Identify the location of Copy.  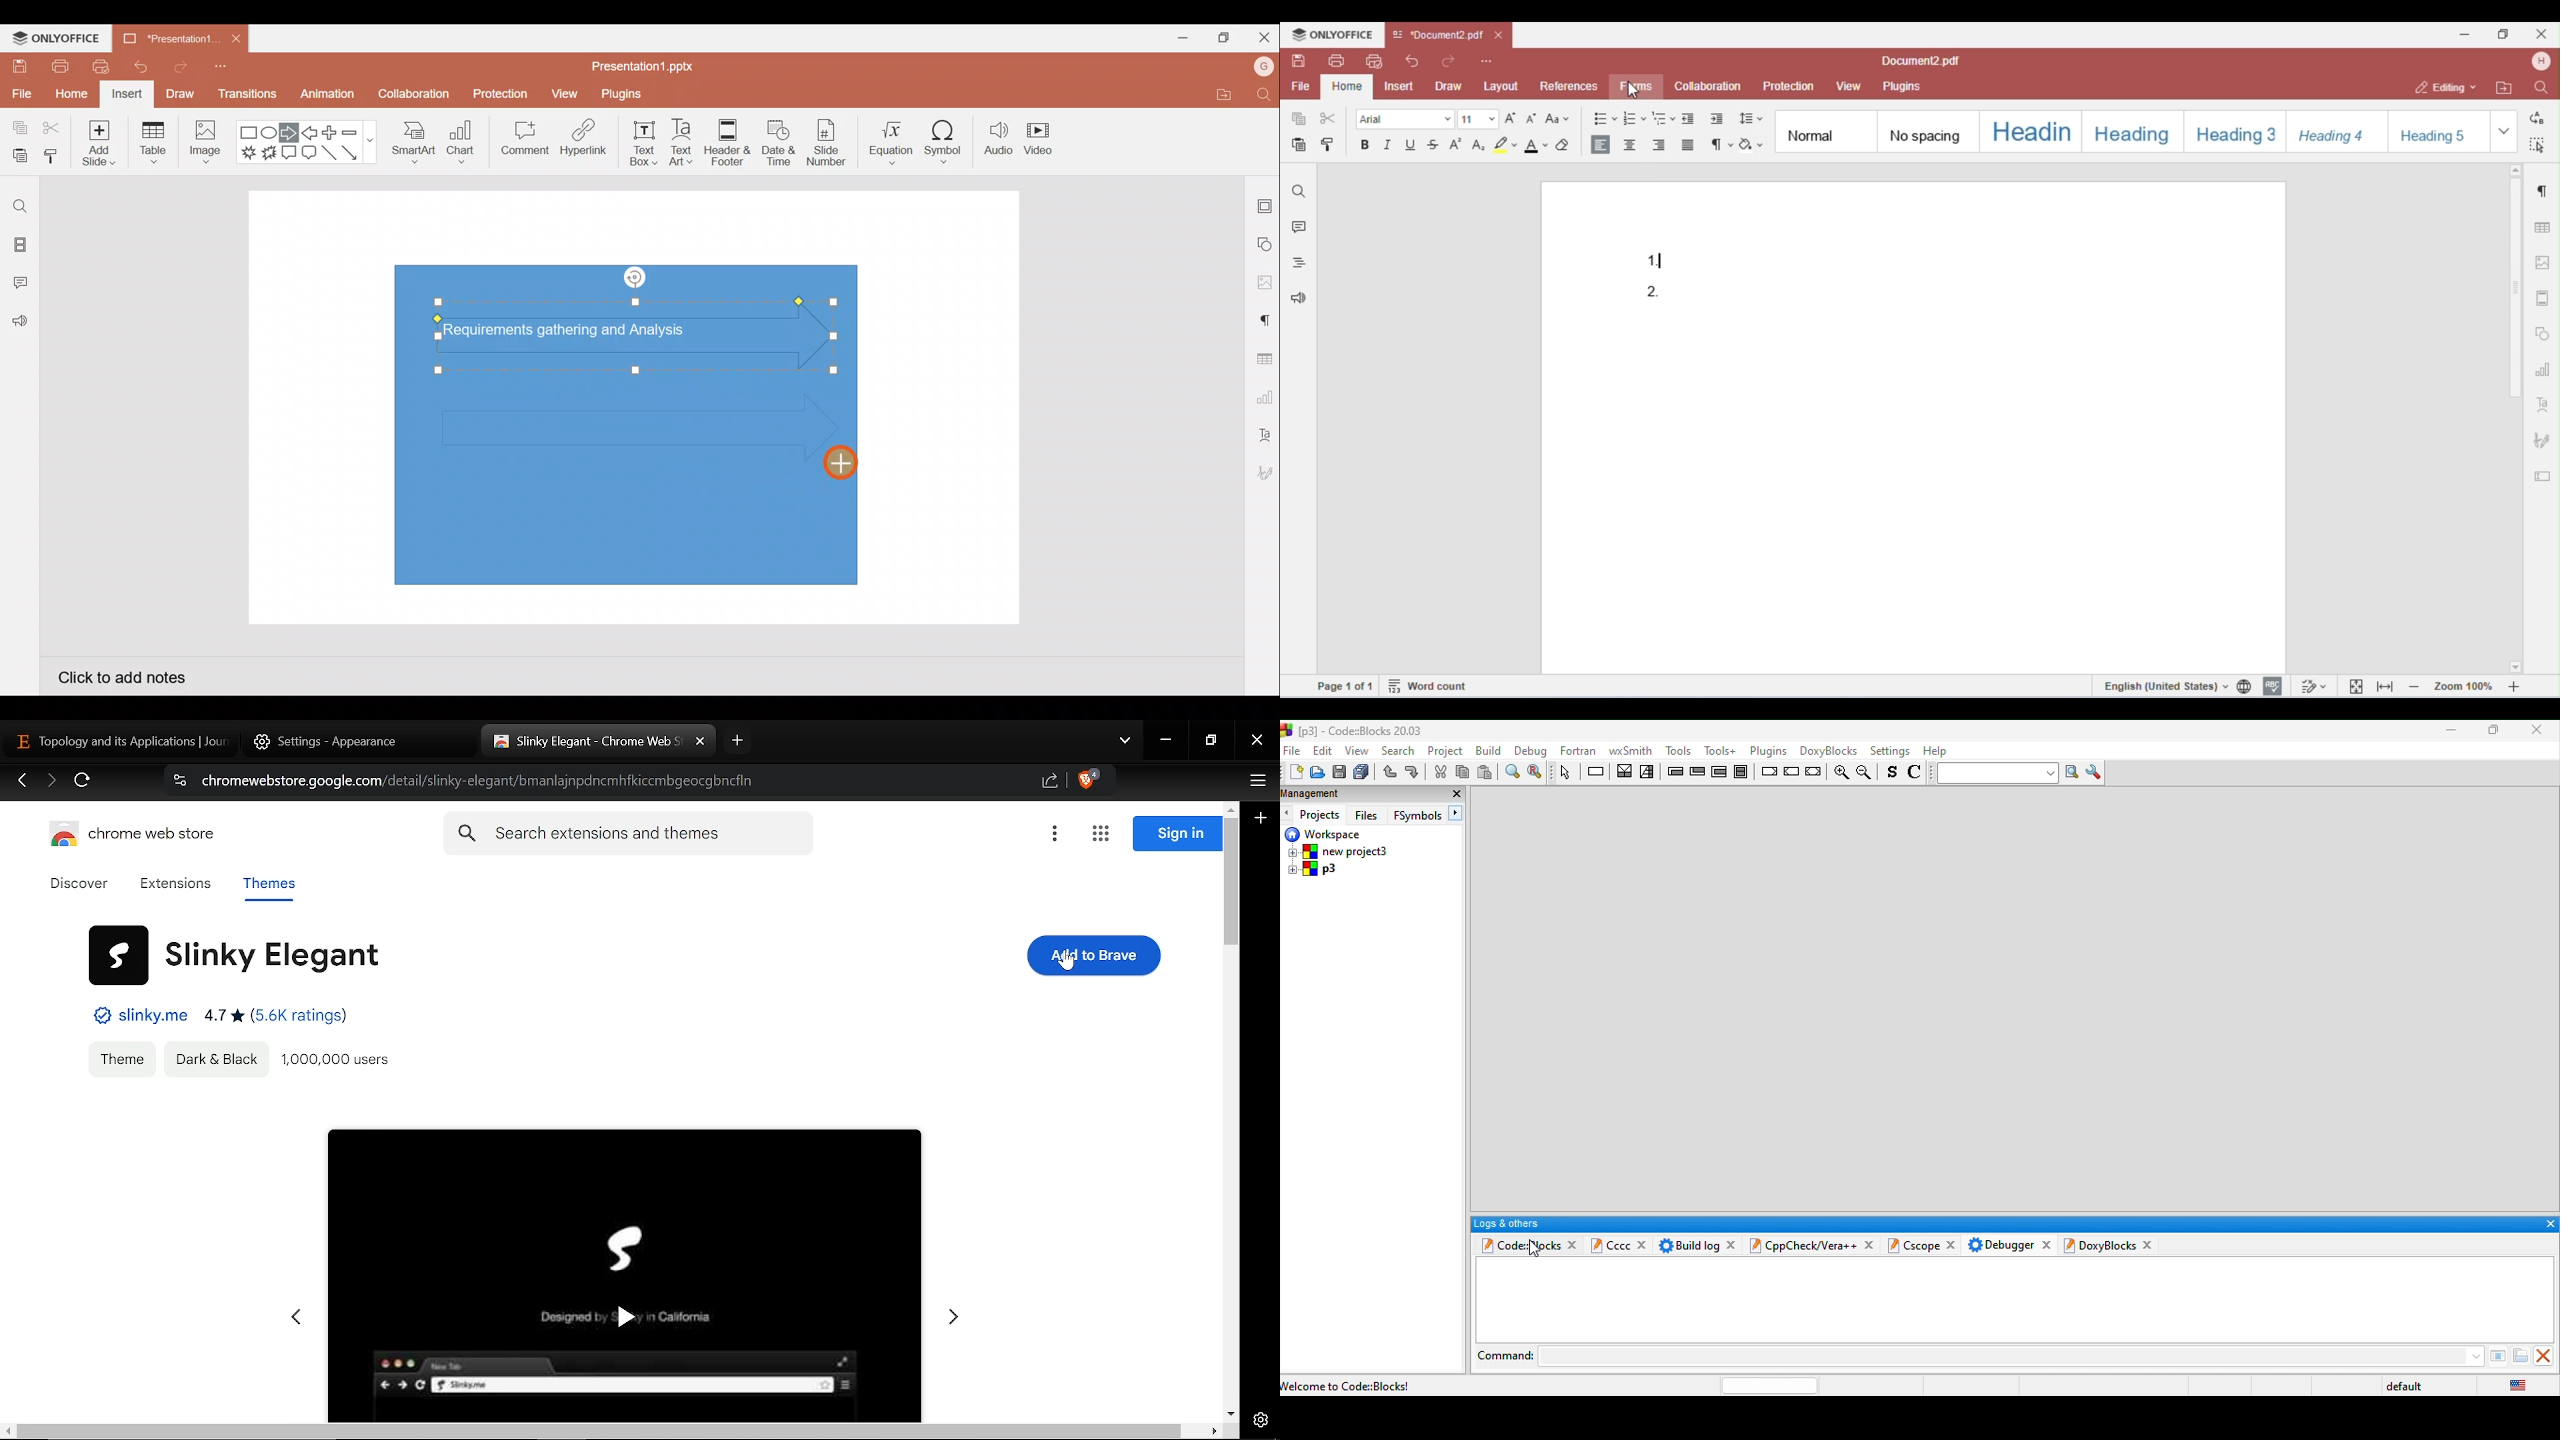
(17, 129).